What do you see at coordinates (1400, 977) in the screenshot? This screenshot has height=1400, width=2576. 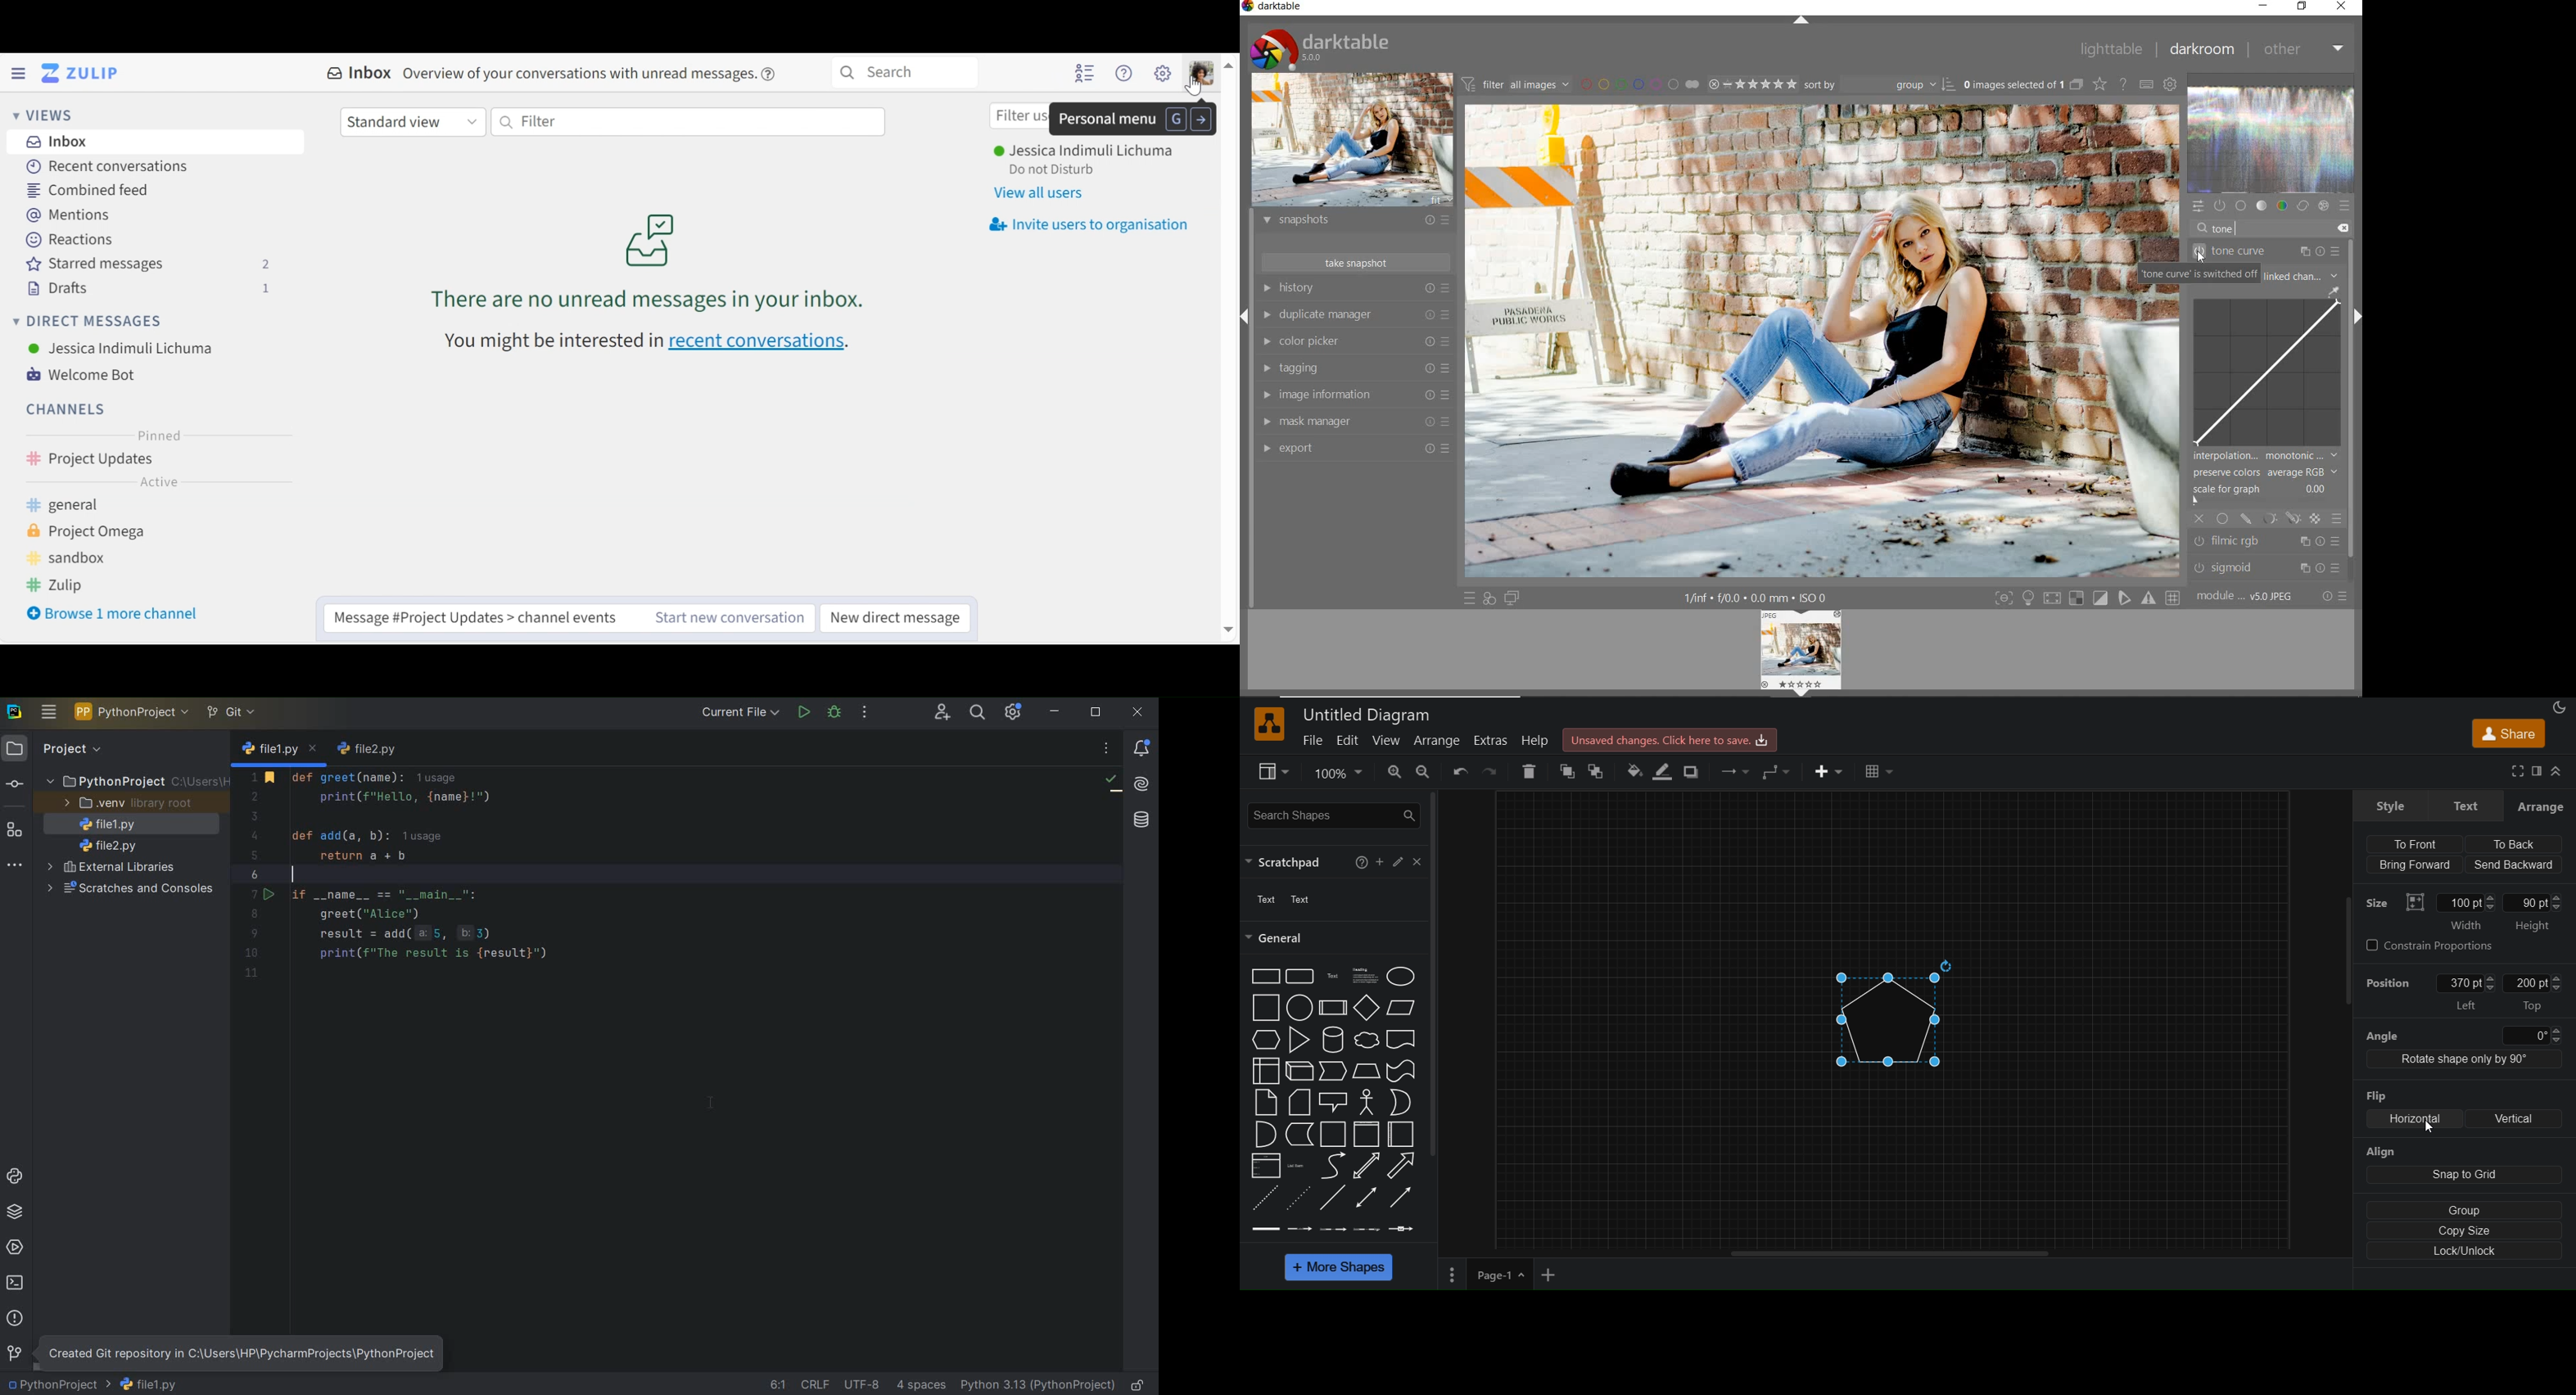 I see `Ellipse` at bounding box center [1400, 977].